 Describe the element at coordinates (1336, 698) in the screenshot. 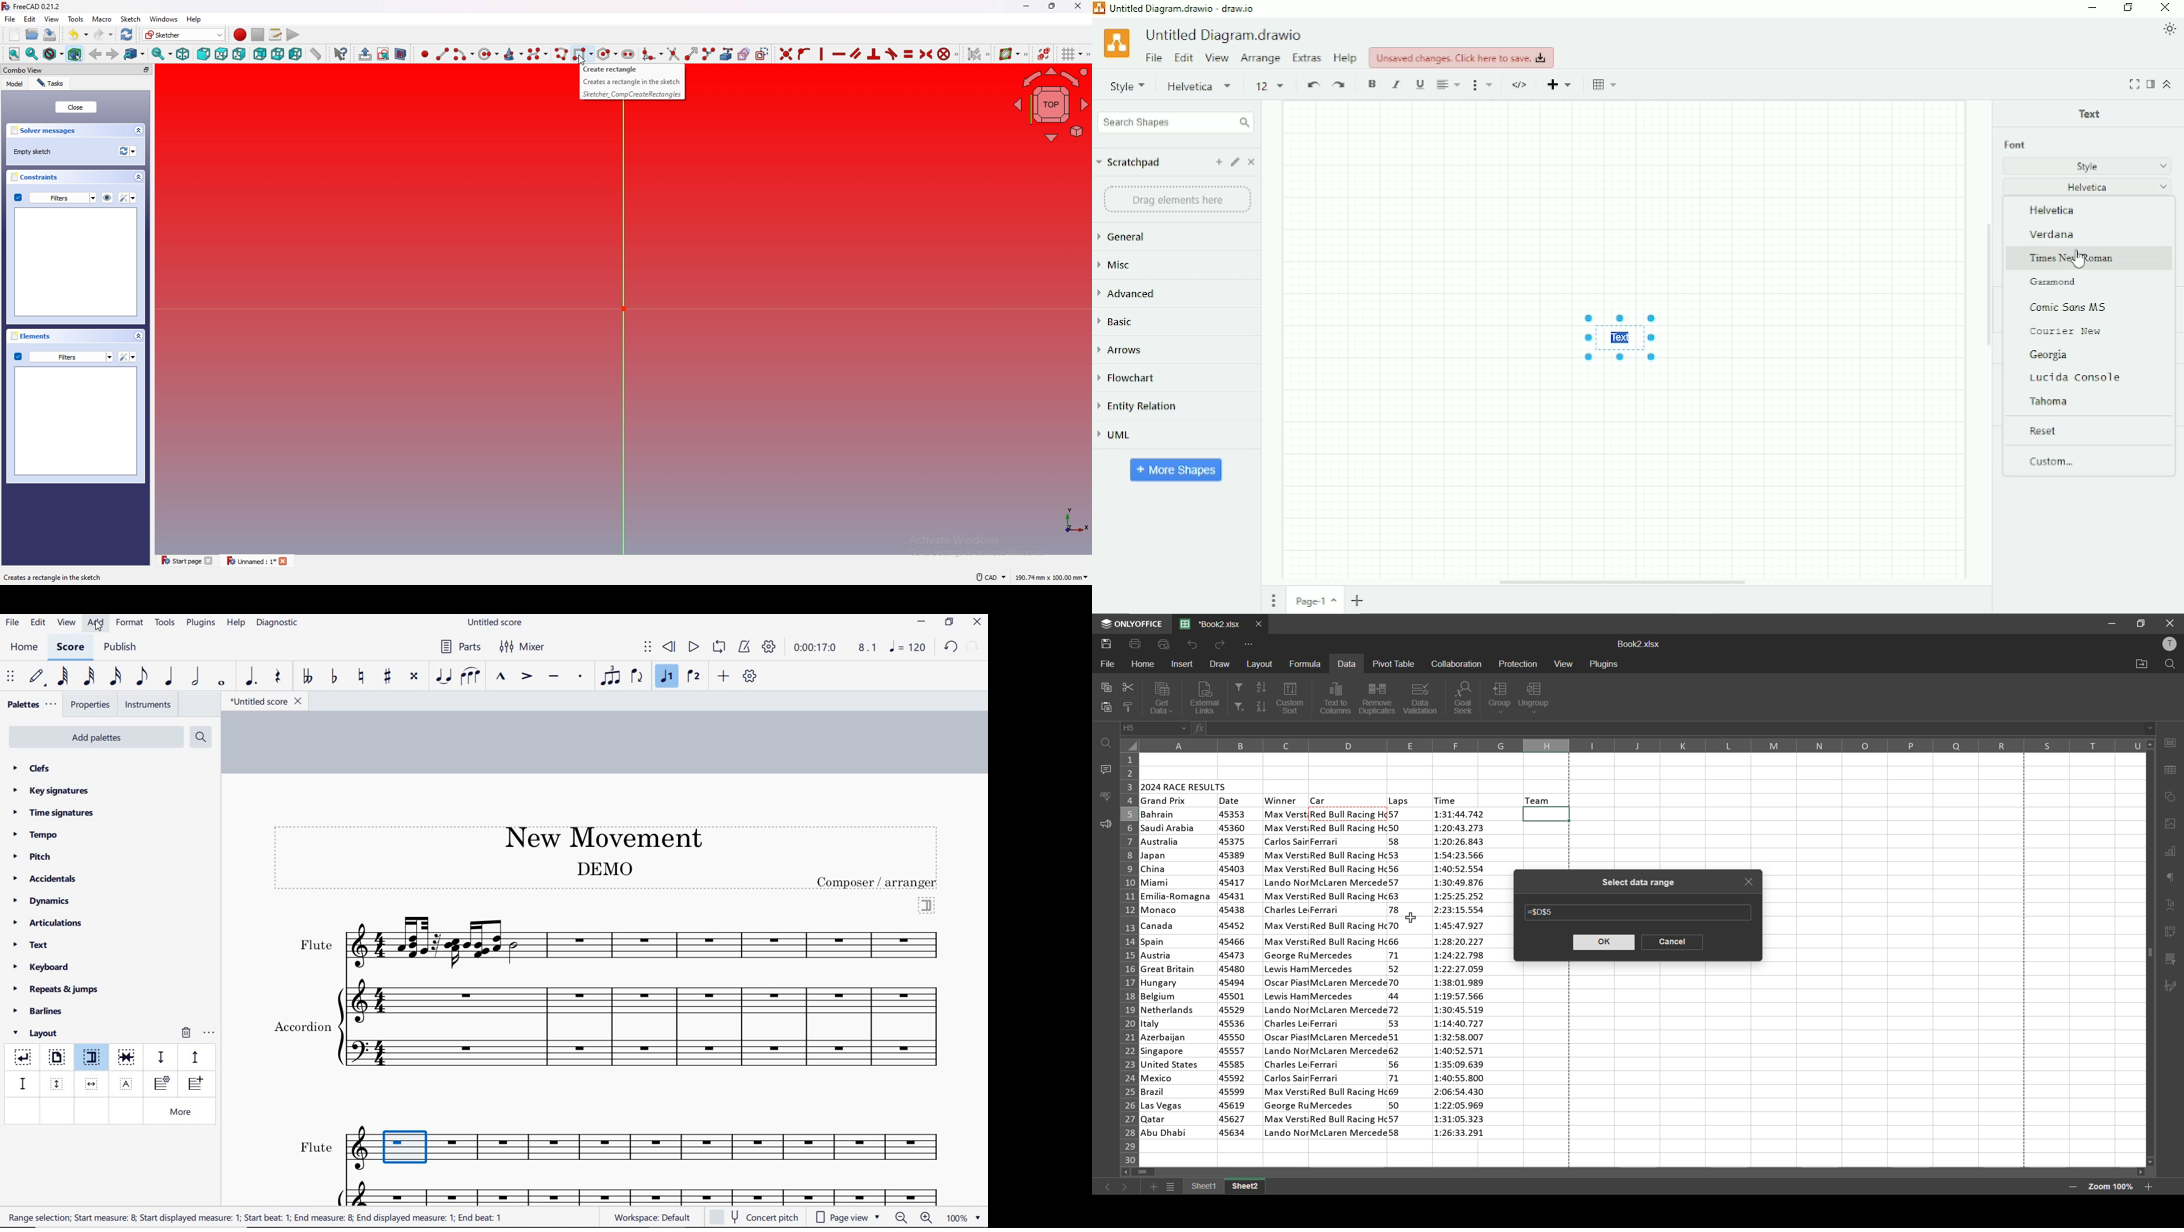

I see `text to columns` at that location.